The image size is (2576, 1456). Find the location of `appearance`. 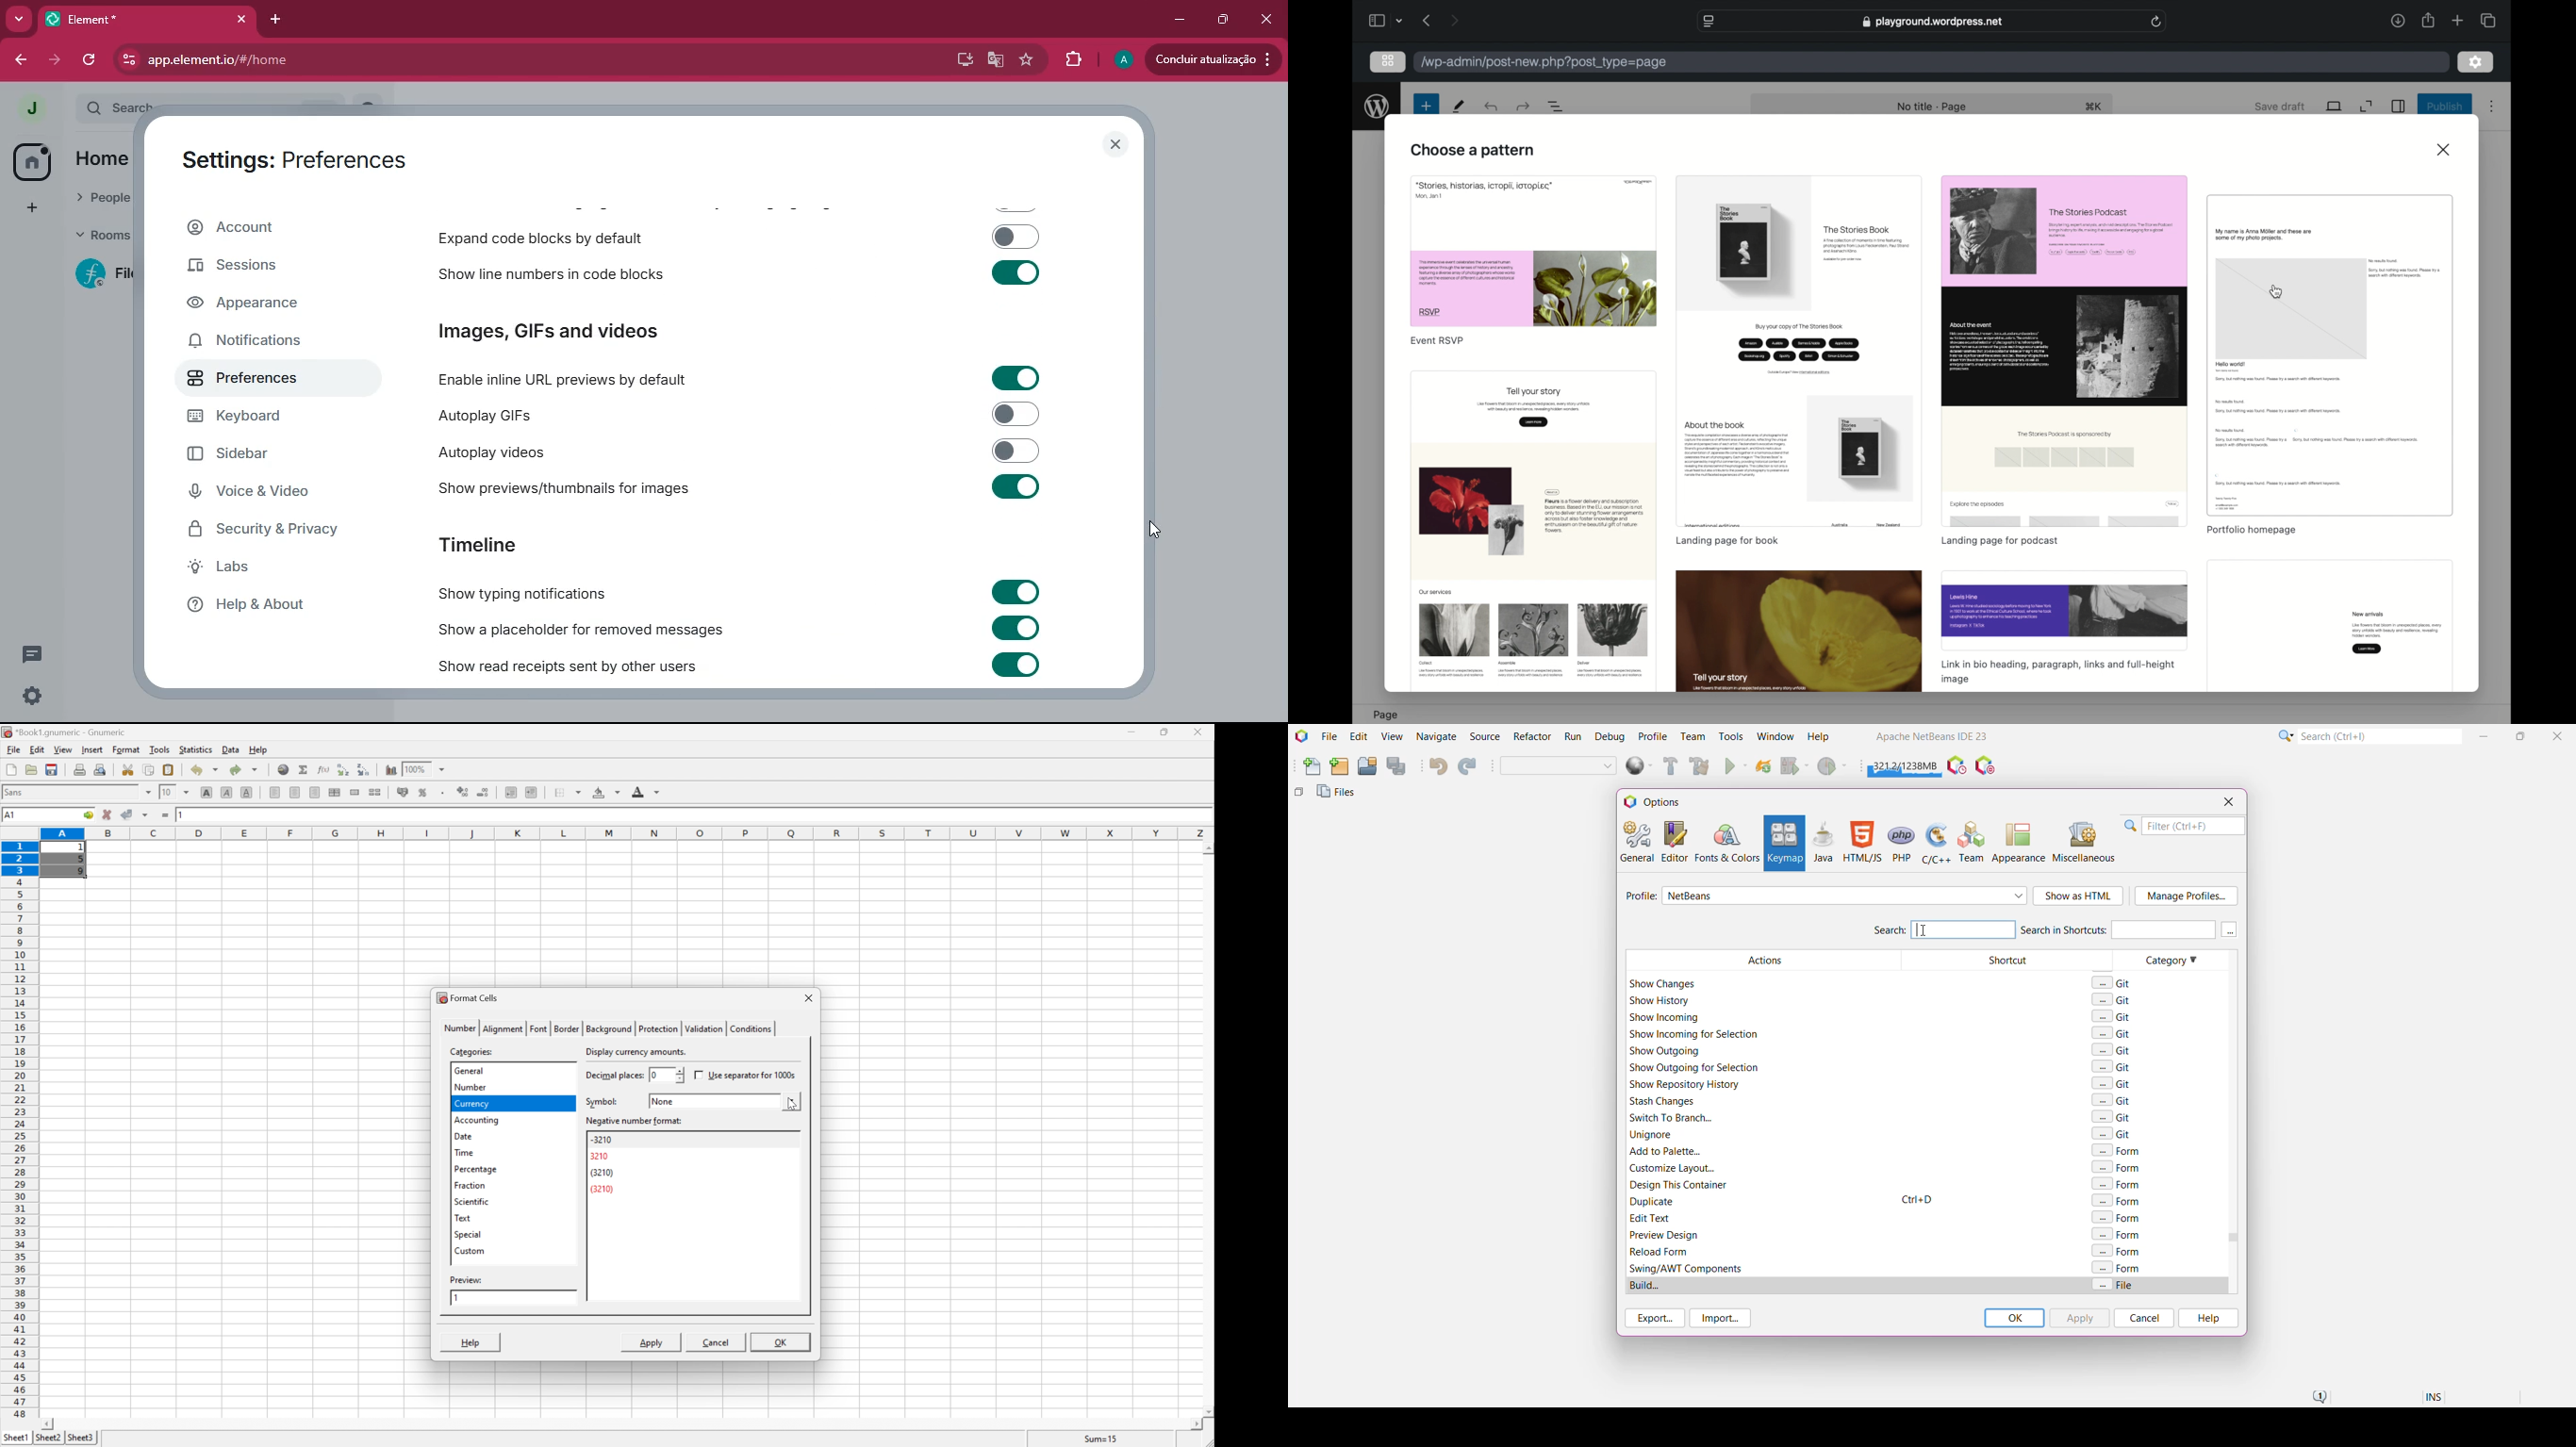

appearance is located at coordinates (259, 304).